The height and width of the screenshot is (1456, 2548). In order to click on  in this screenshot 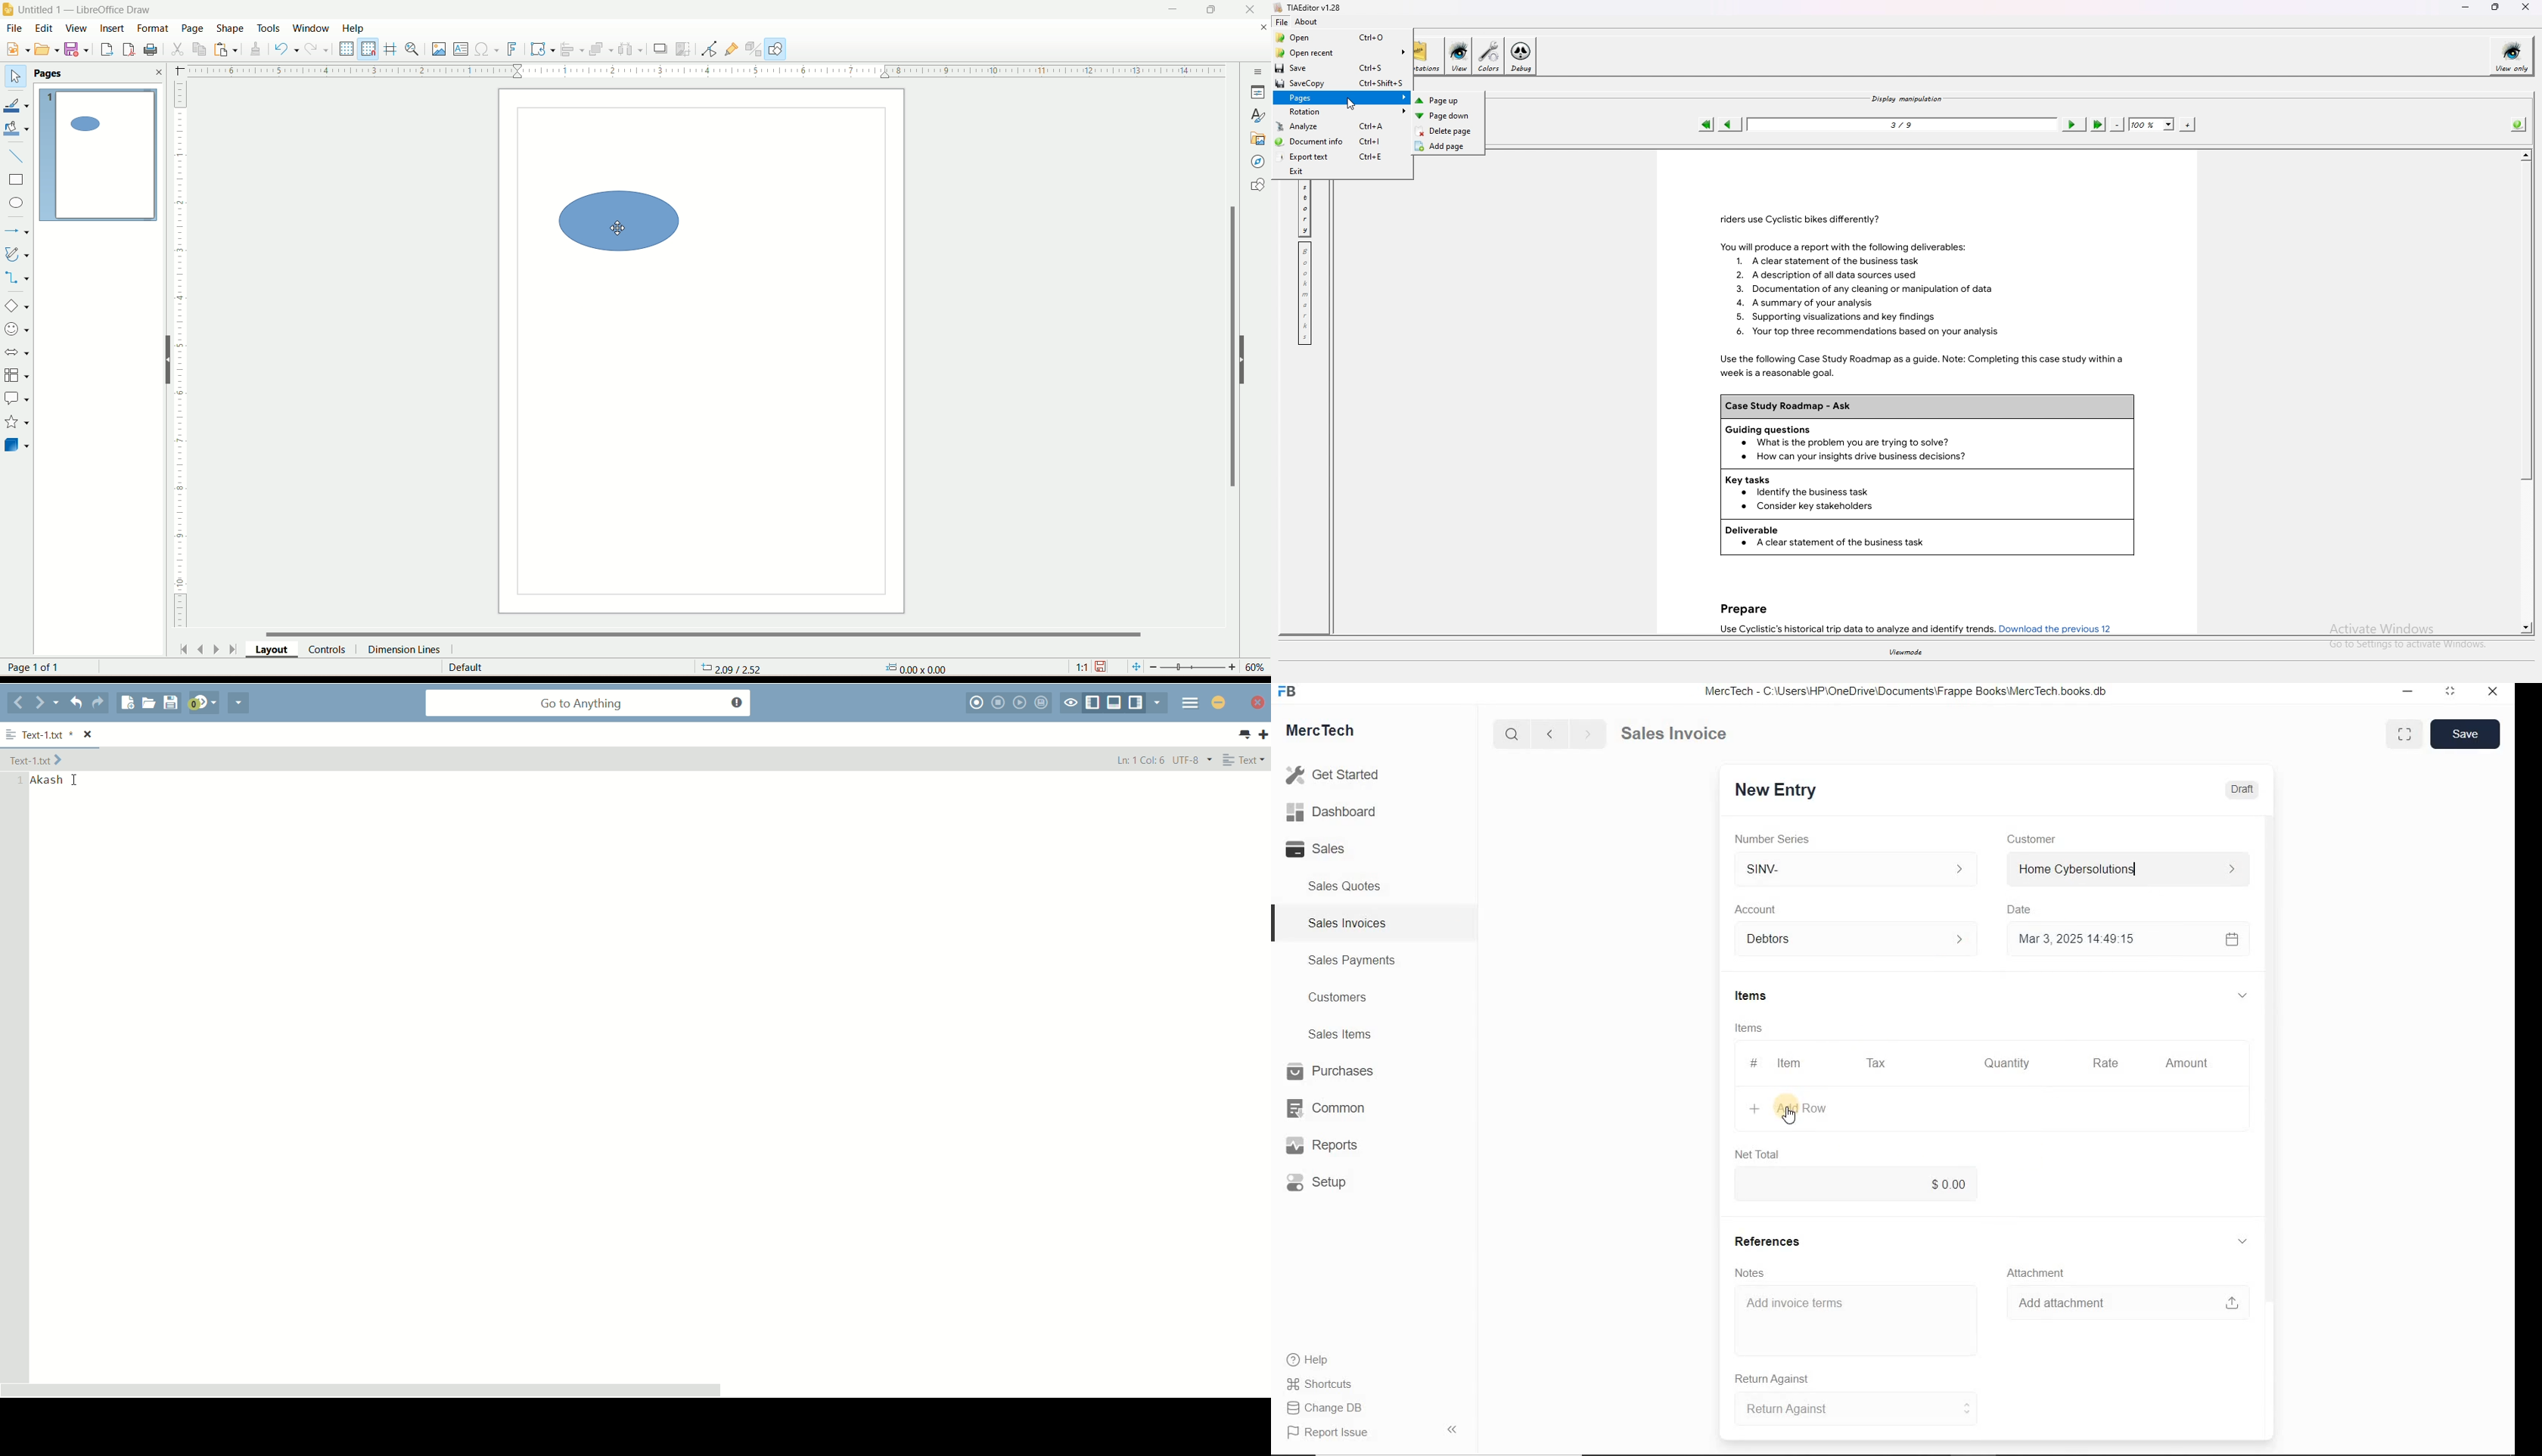, I will do `click(439, 49)`.